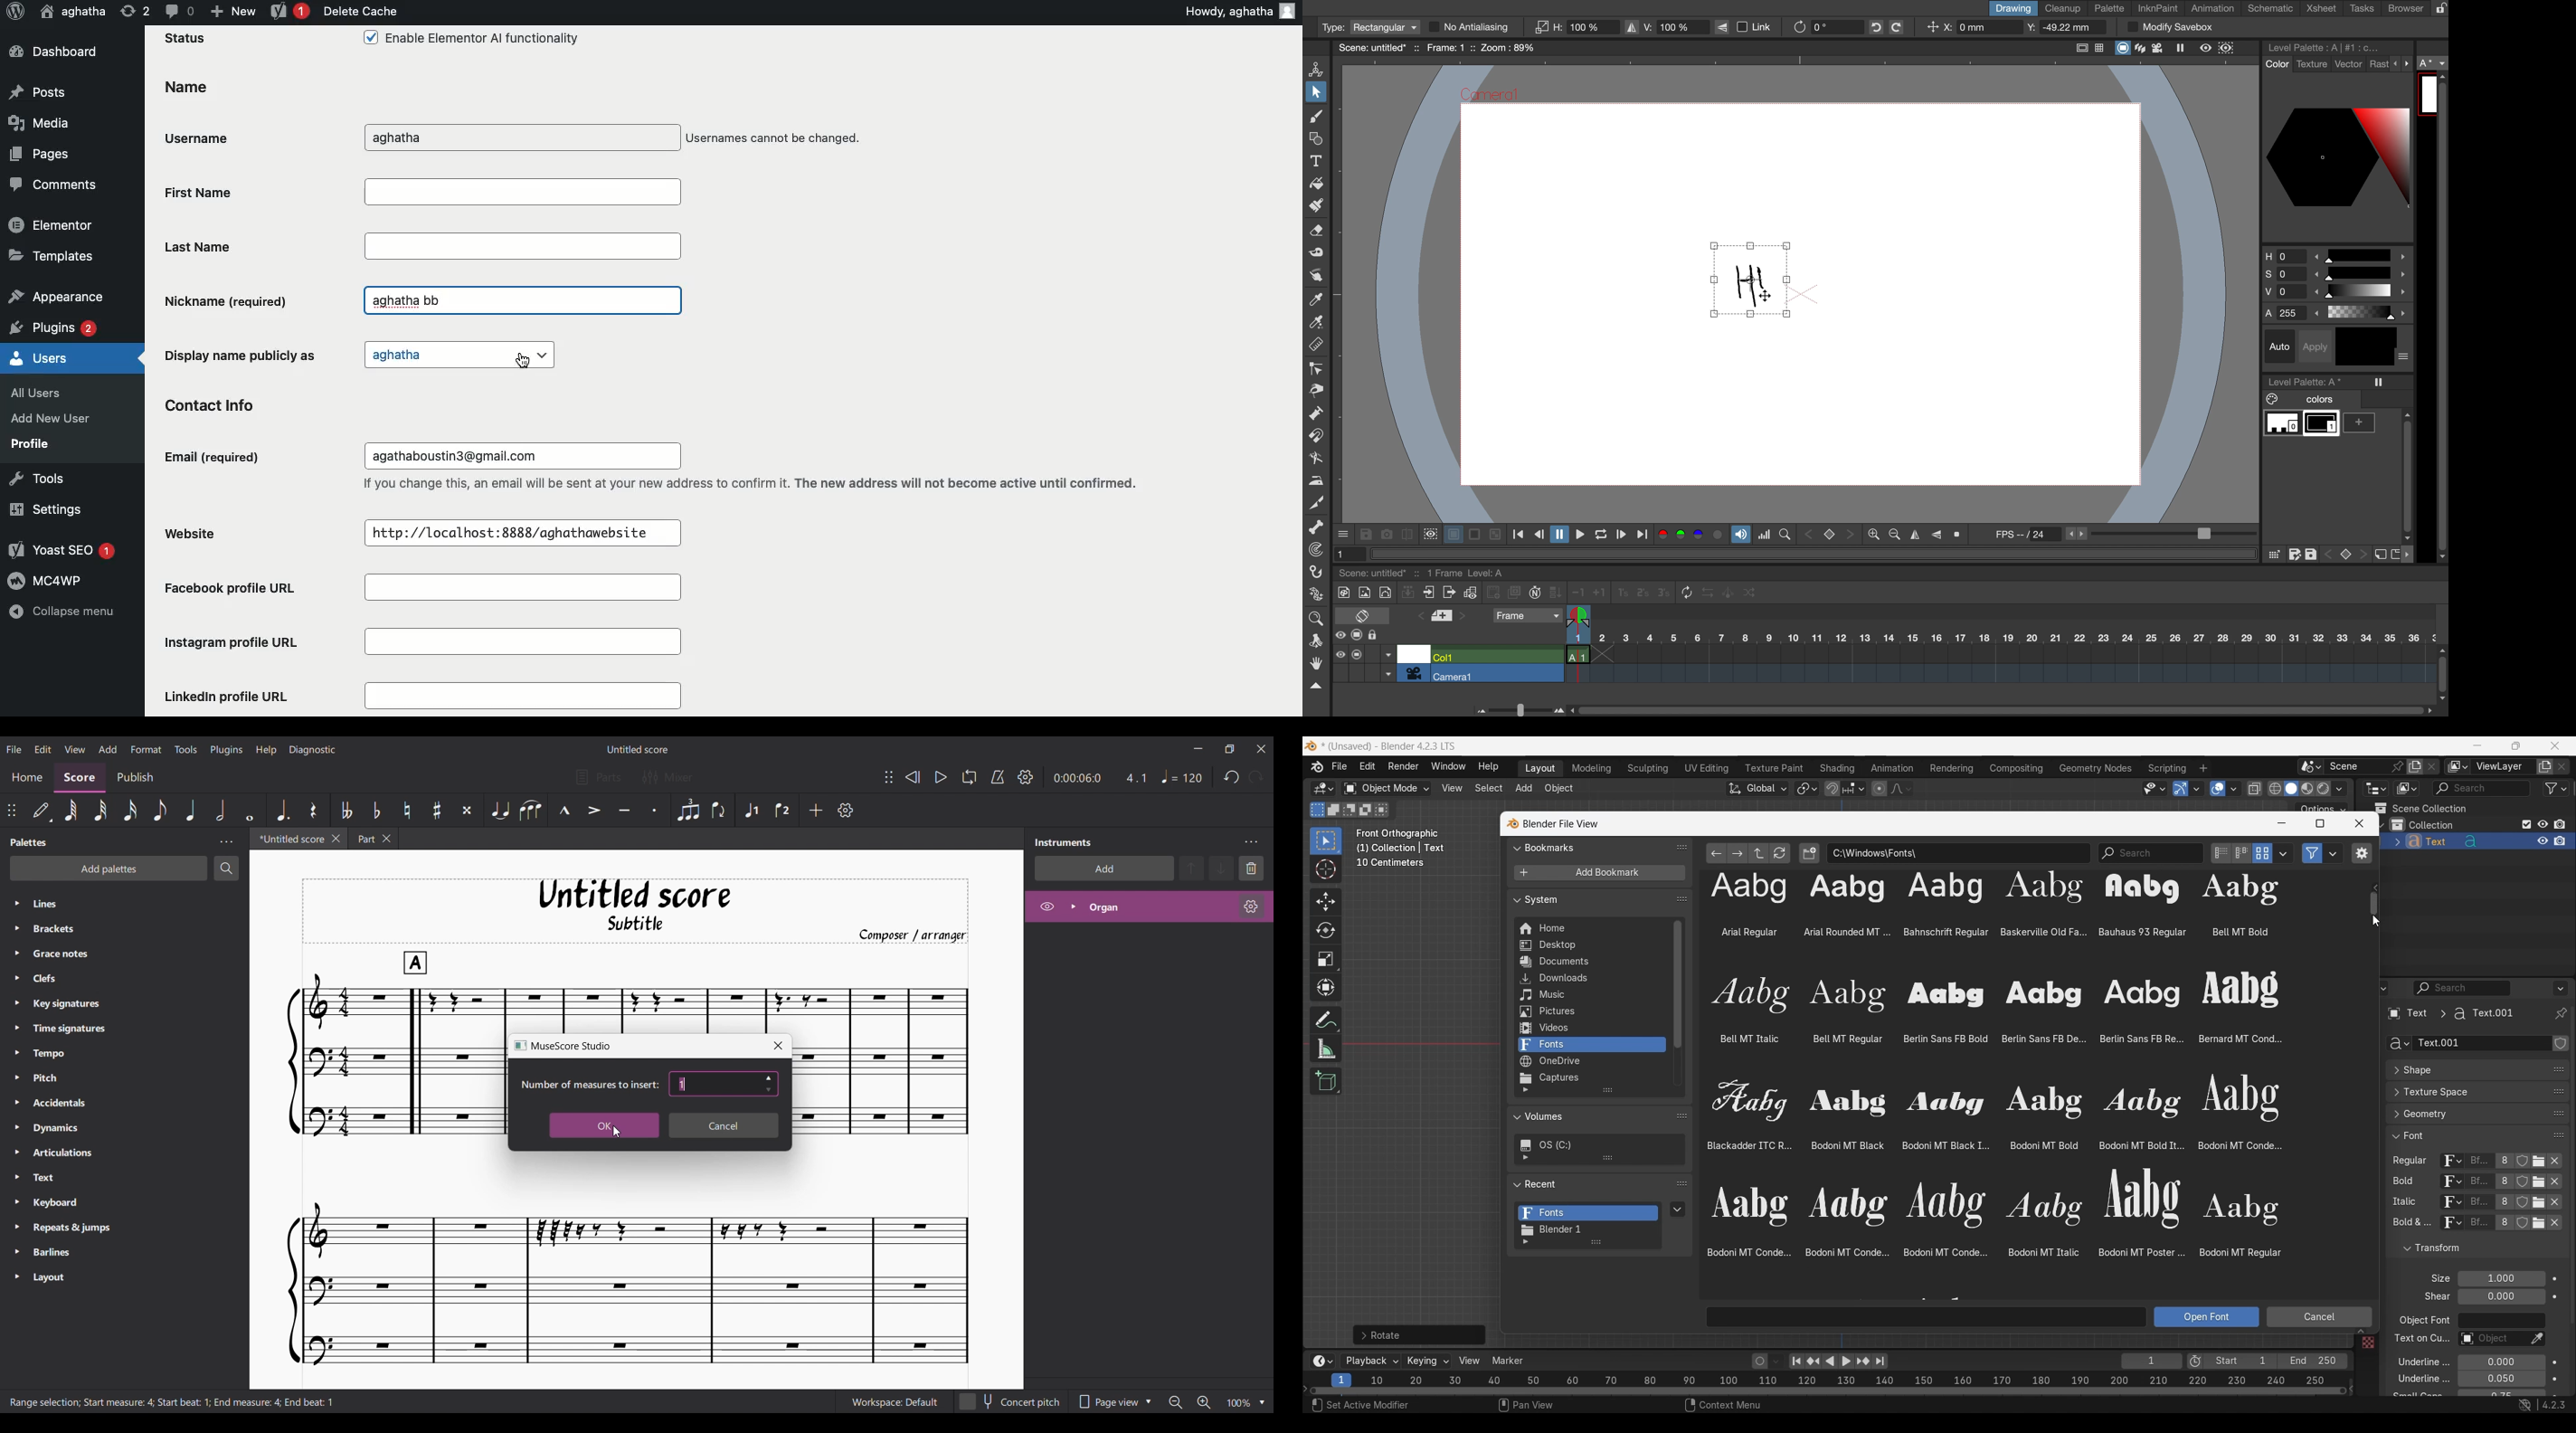  Describe the element at coordinates (531, 811) in the screenshot. I see `Slur` at that location.